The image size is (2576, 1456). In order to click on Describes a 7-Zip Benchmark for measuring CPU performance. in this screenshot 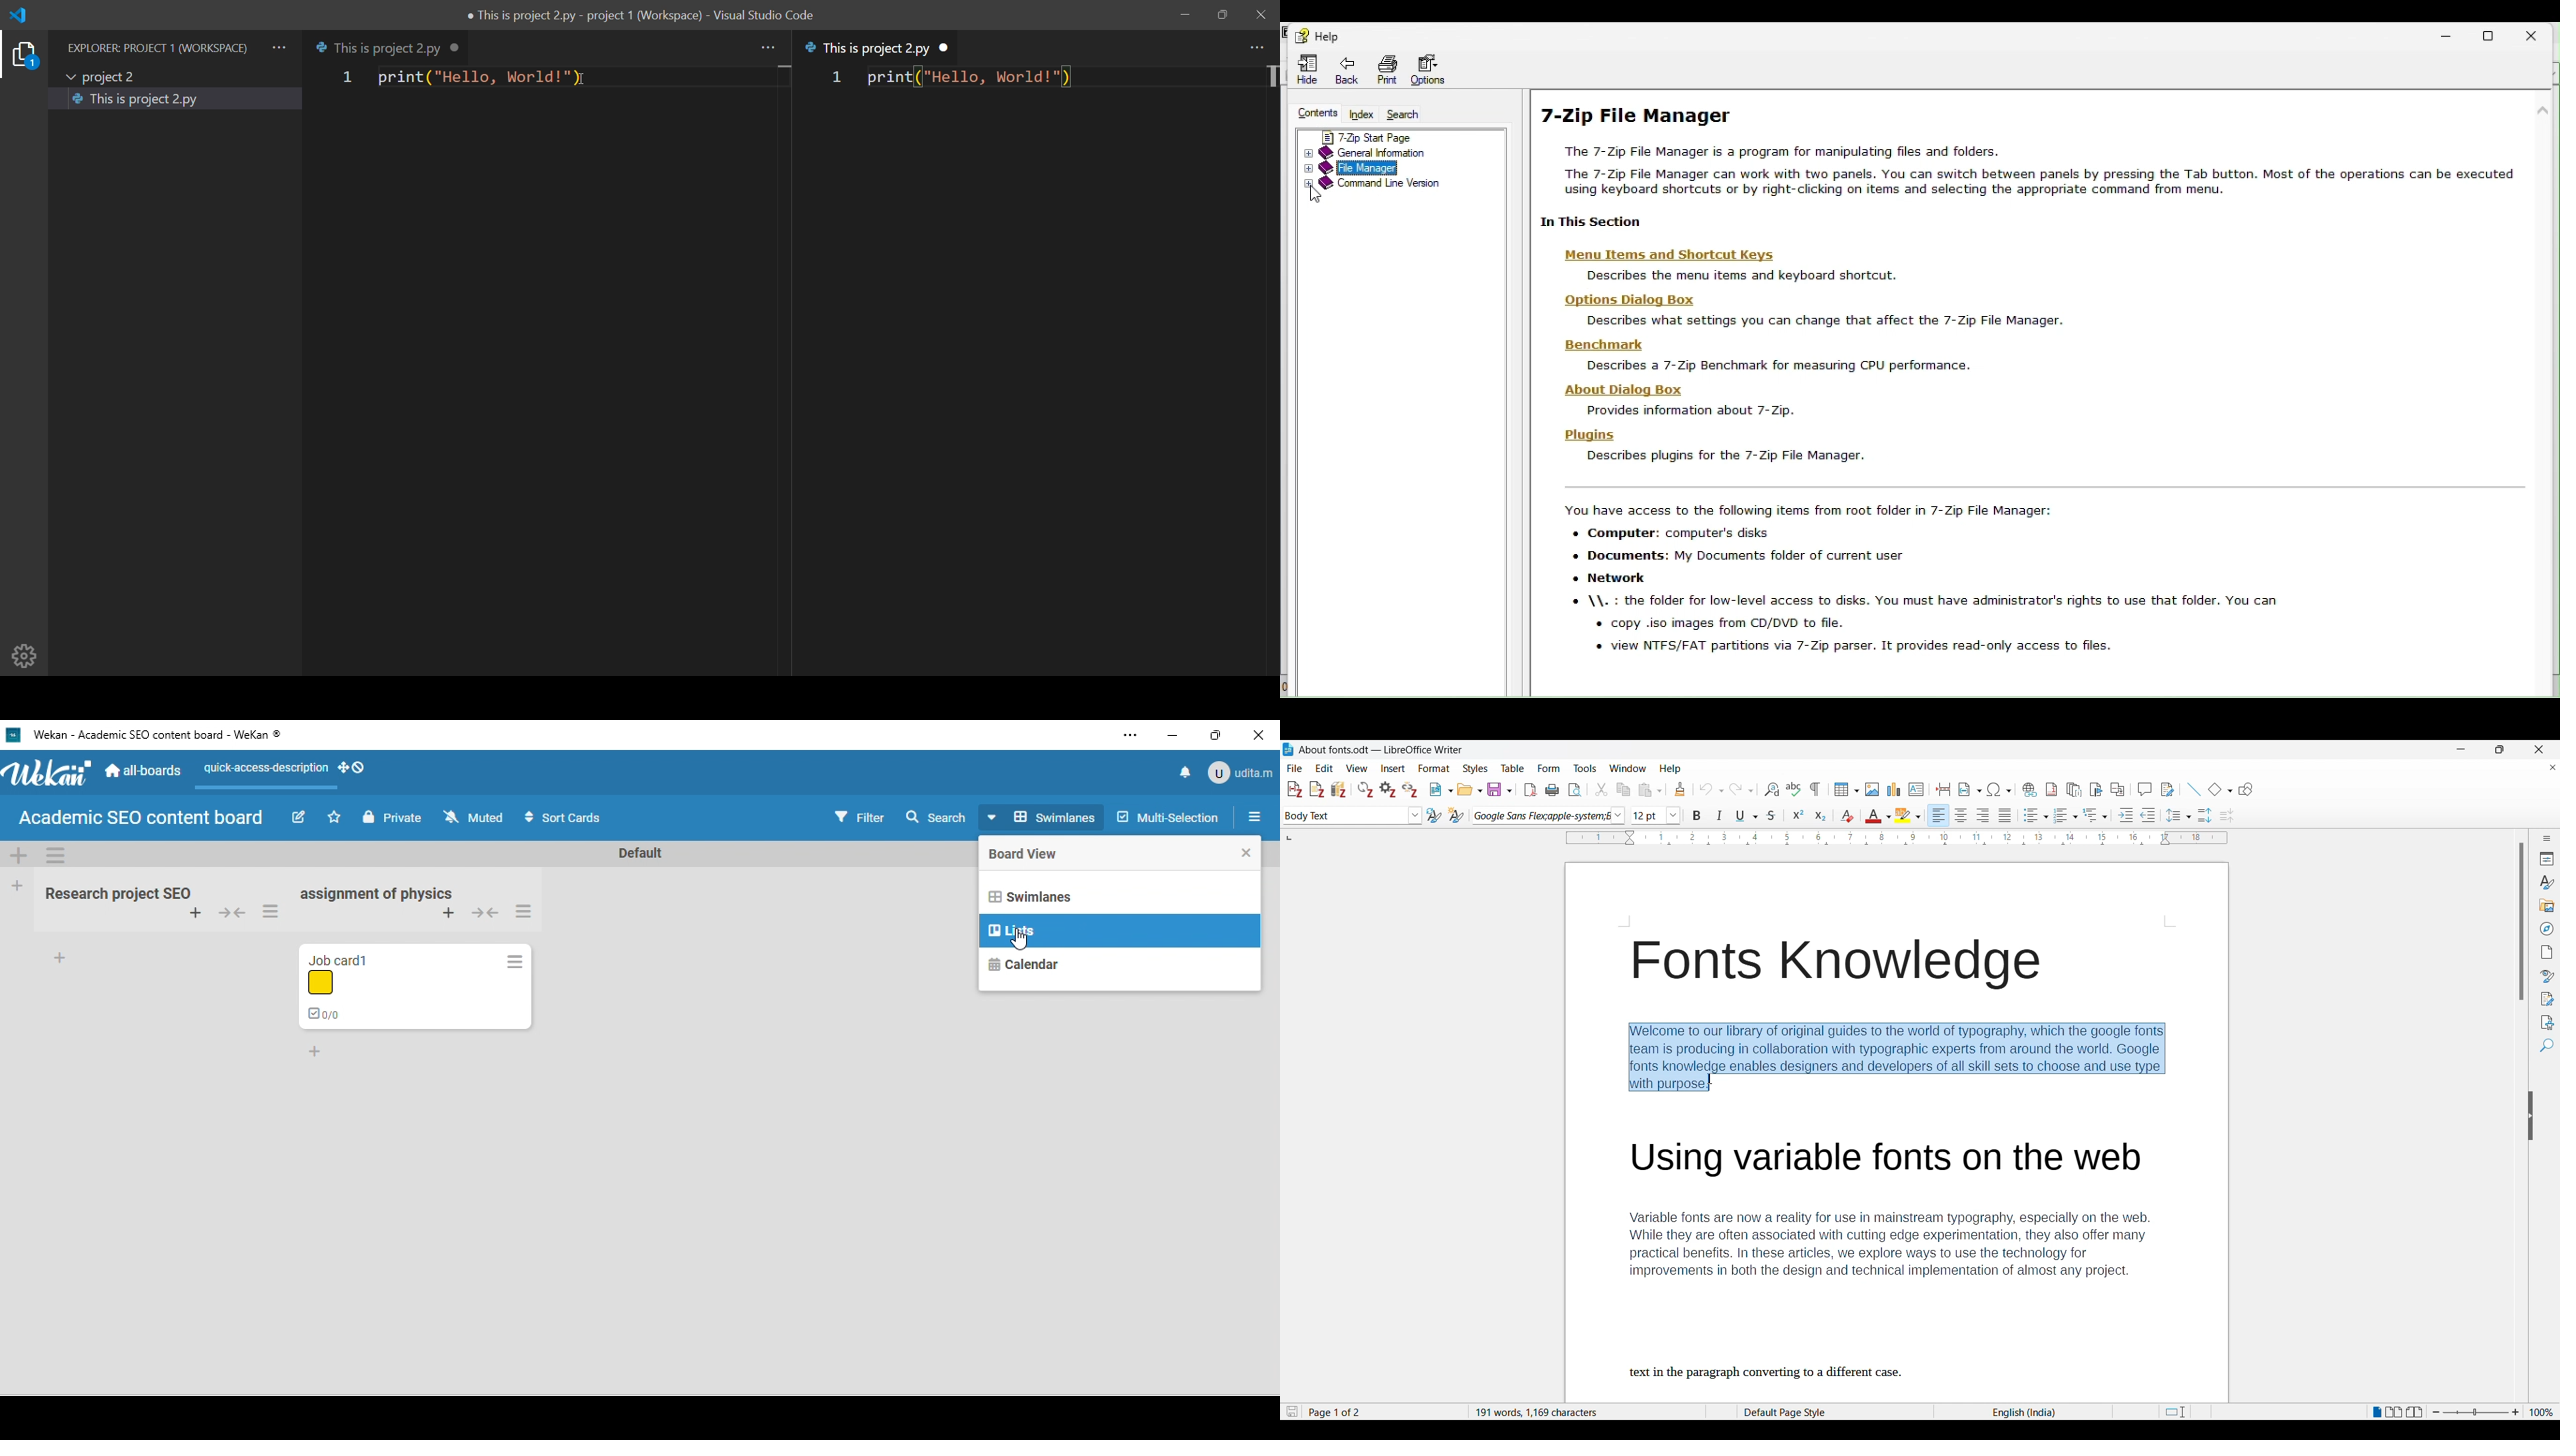, I will do `click(1779, 366)`.